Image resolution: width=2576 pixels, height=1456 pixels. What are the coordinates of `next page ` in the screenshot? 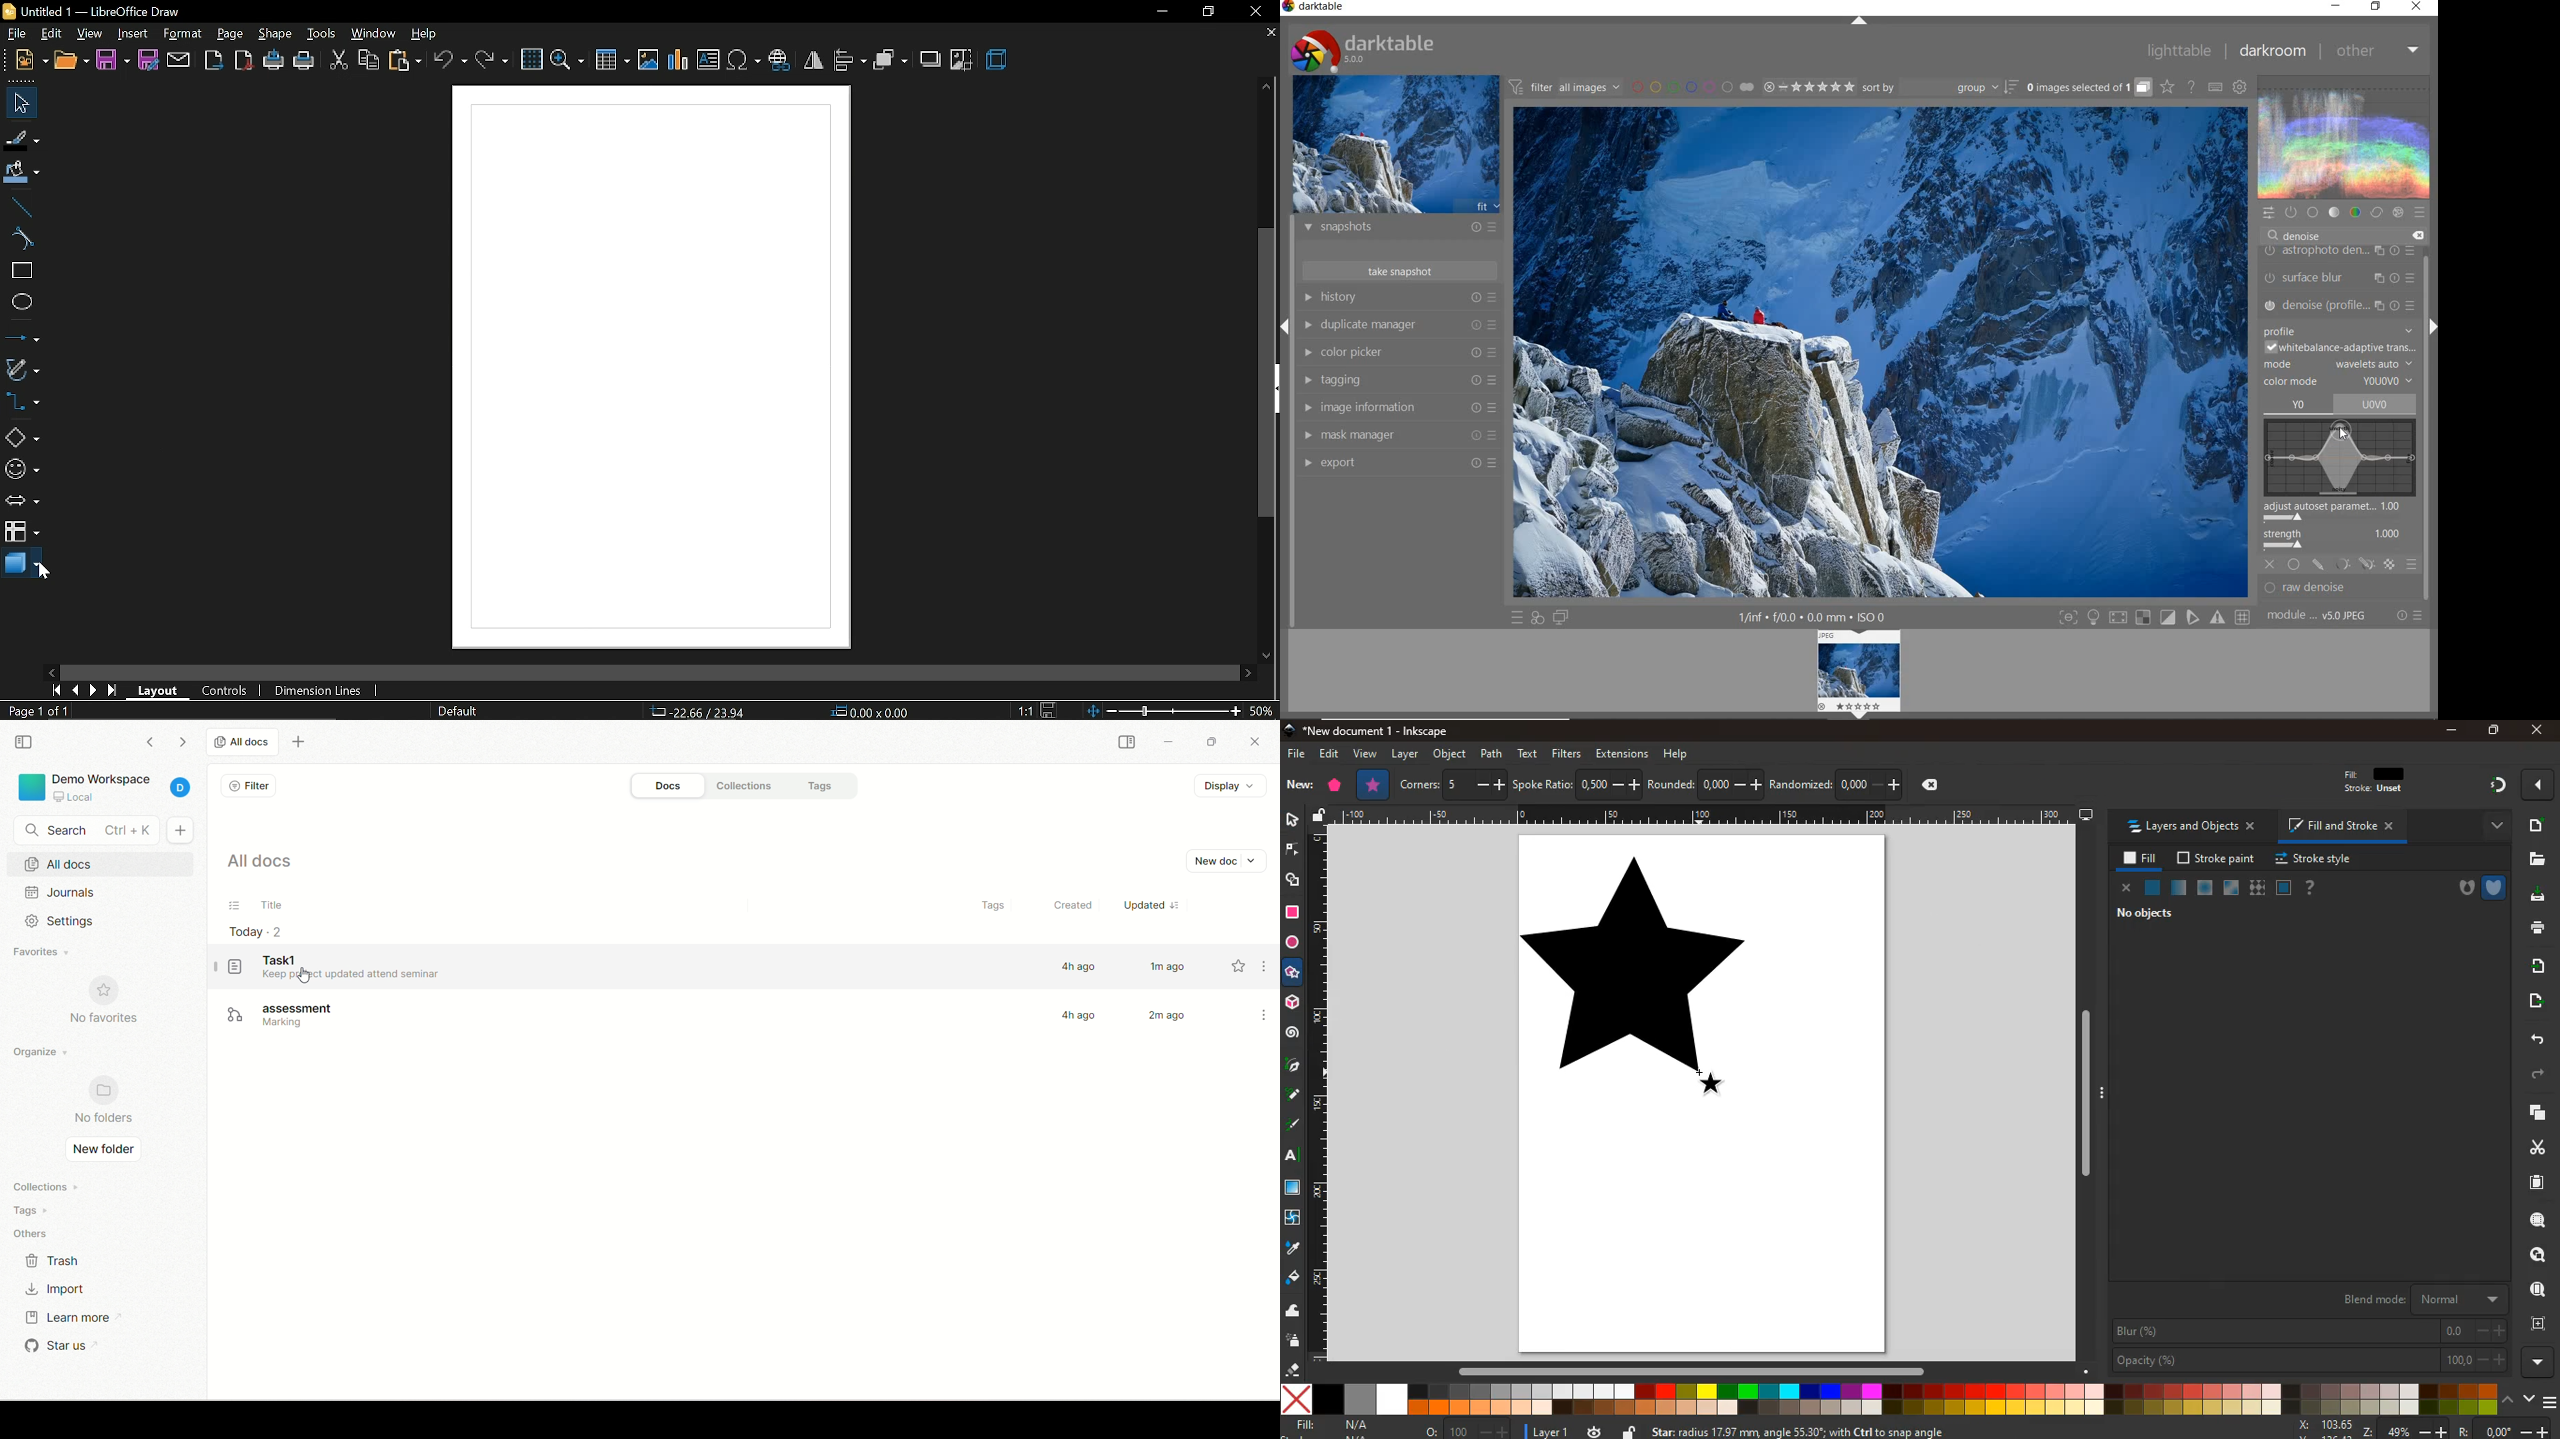 It's located at (96, 689).